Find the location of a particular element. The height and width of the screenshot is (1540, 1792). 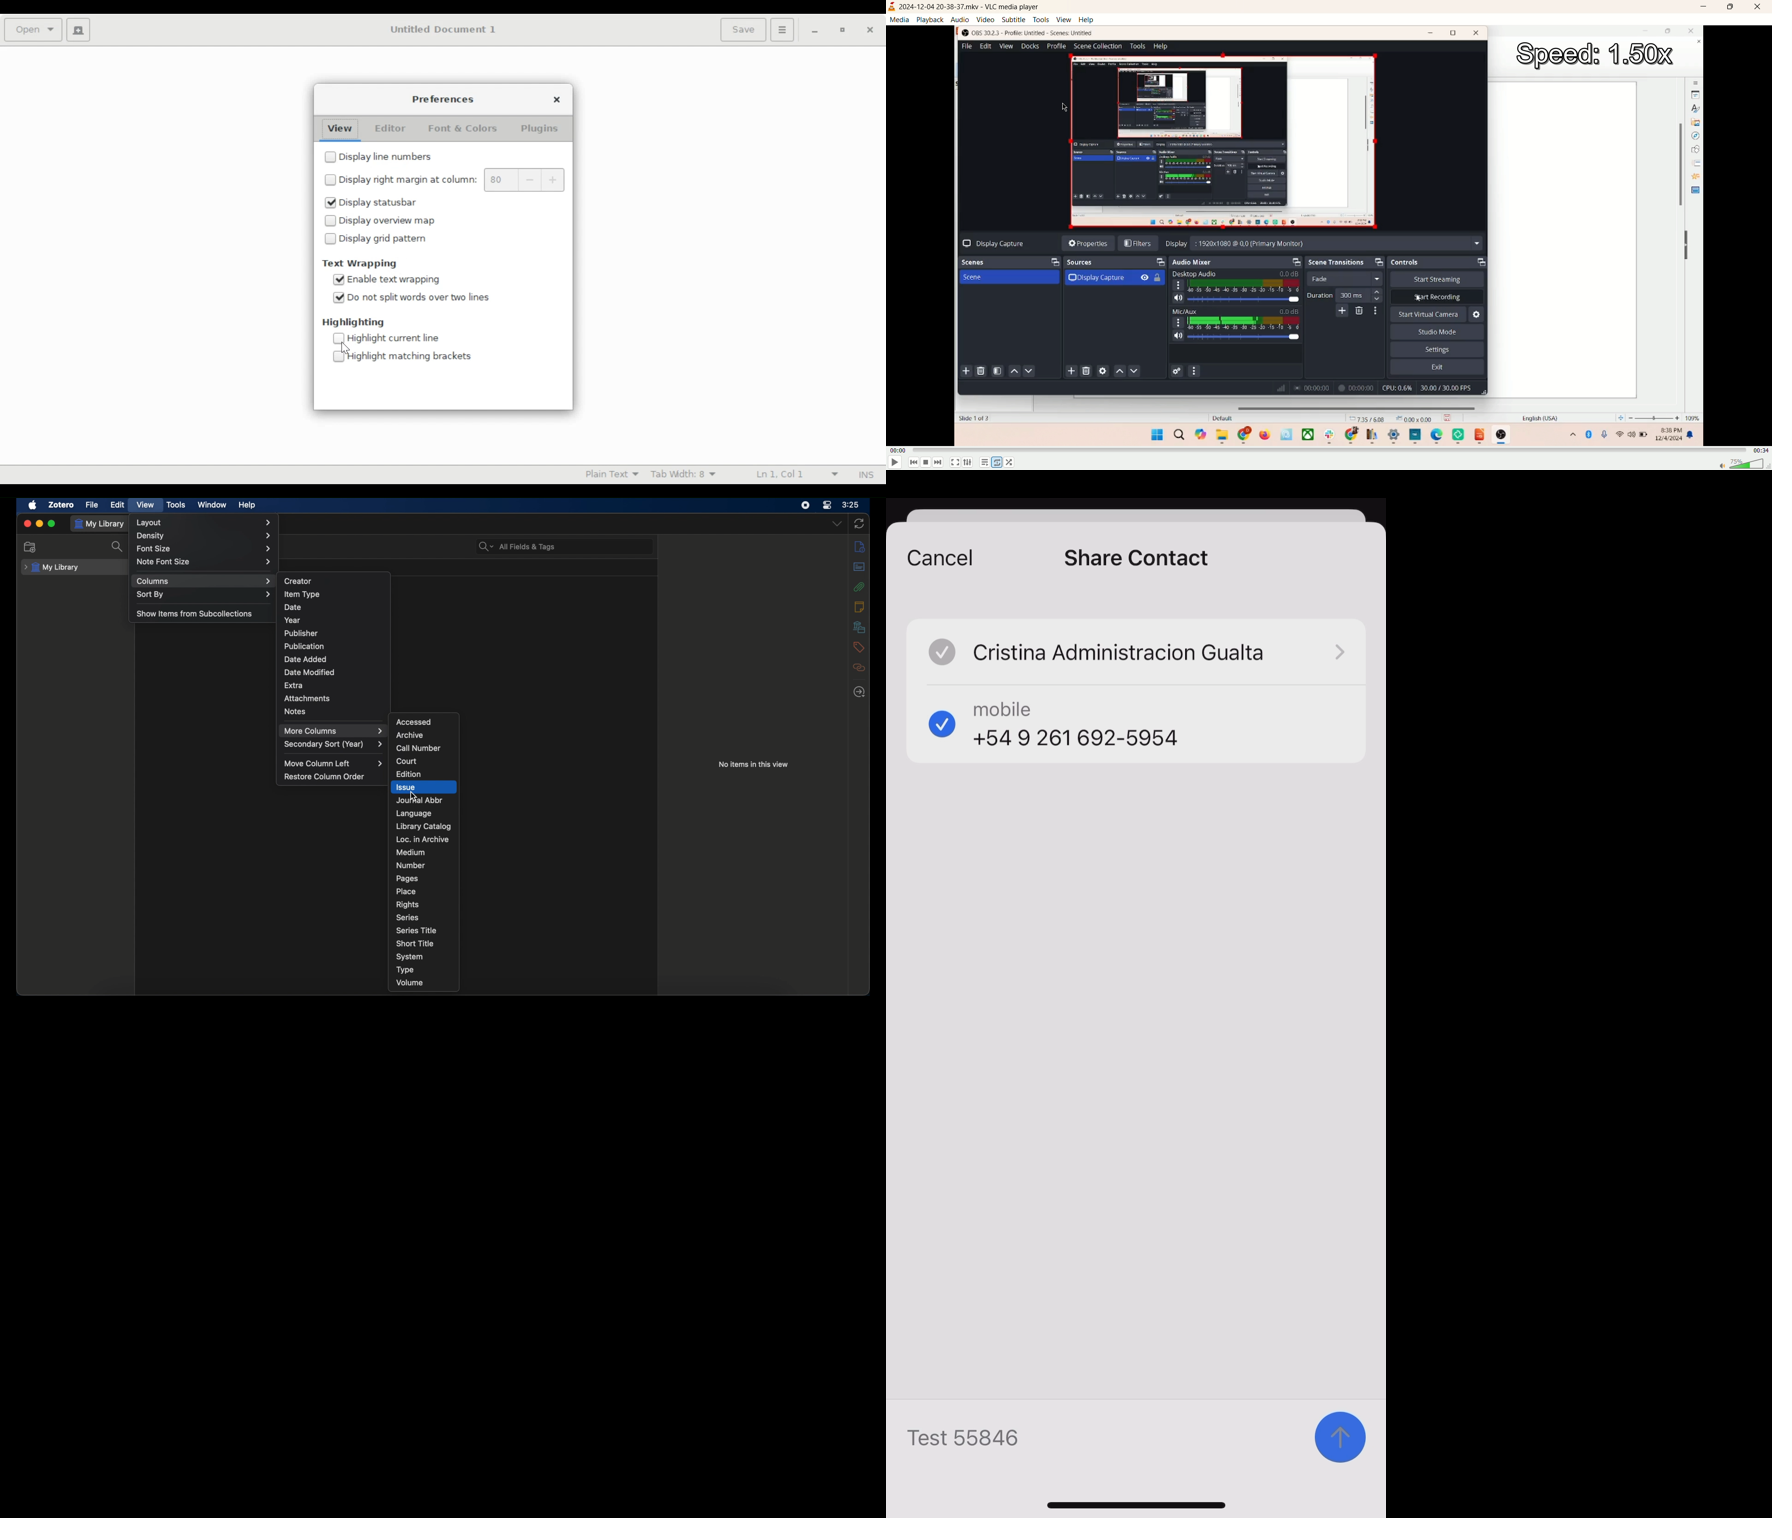

tags is located at coordinates (857, 647).